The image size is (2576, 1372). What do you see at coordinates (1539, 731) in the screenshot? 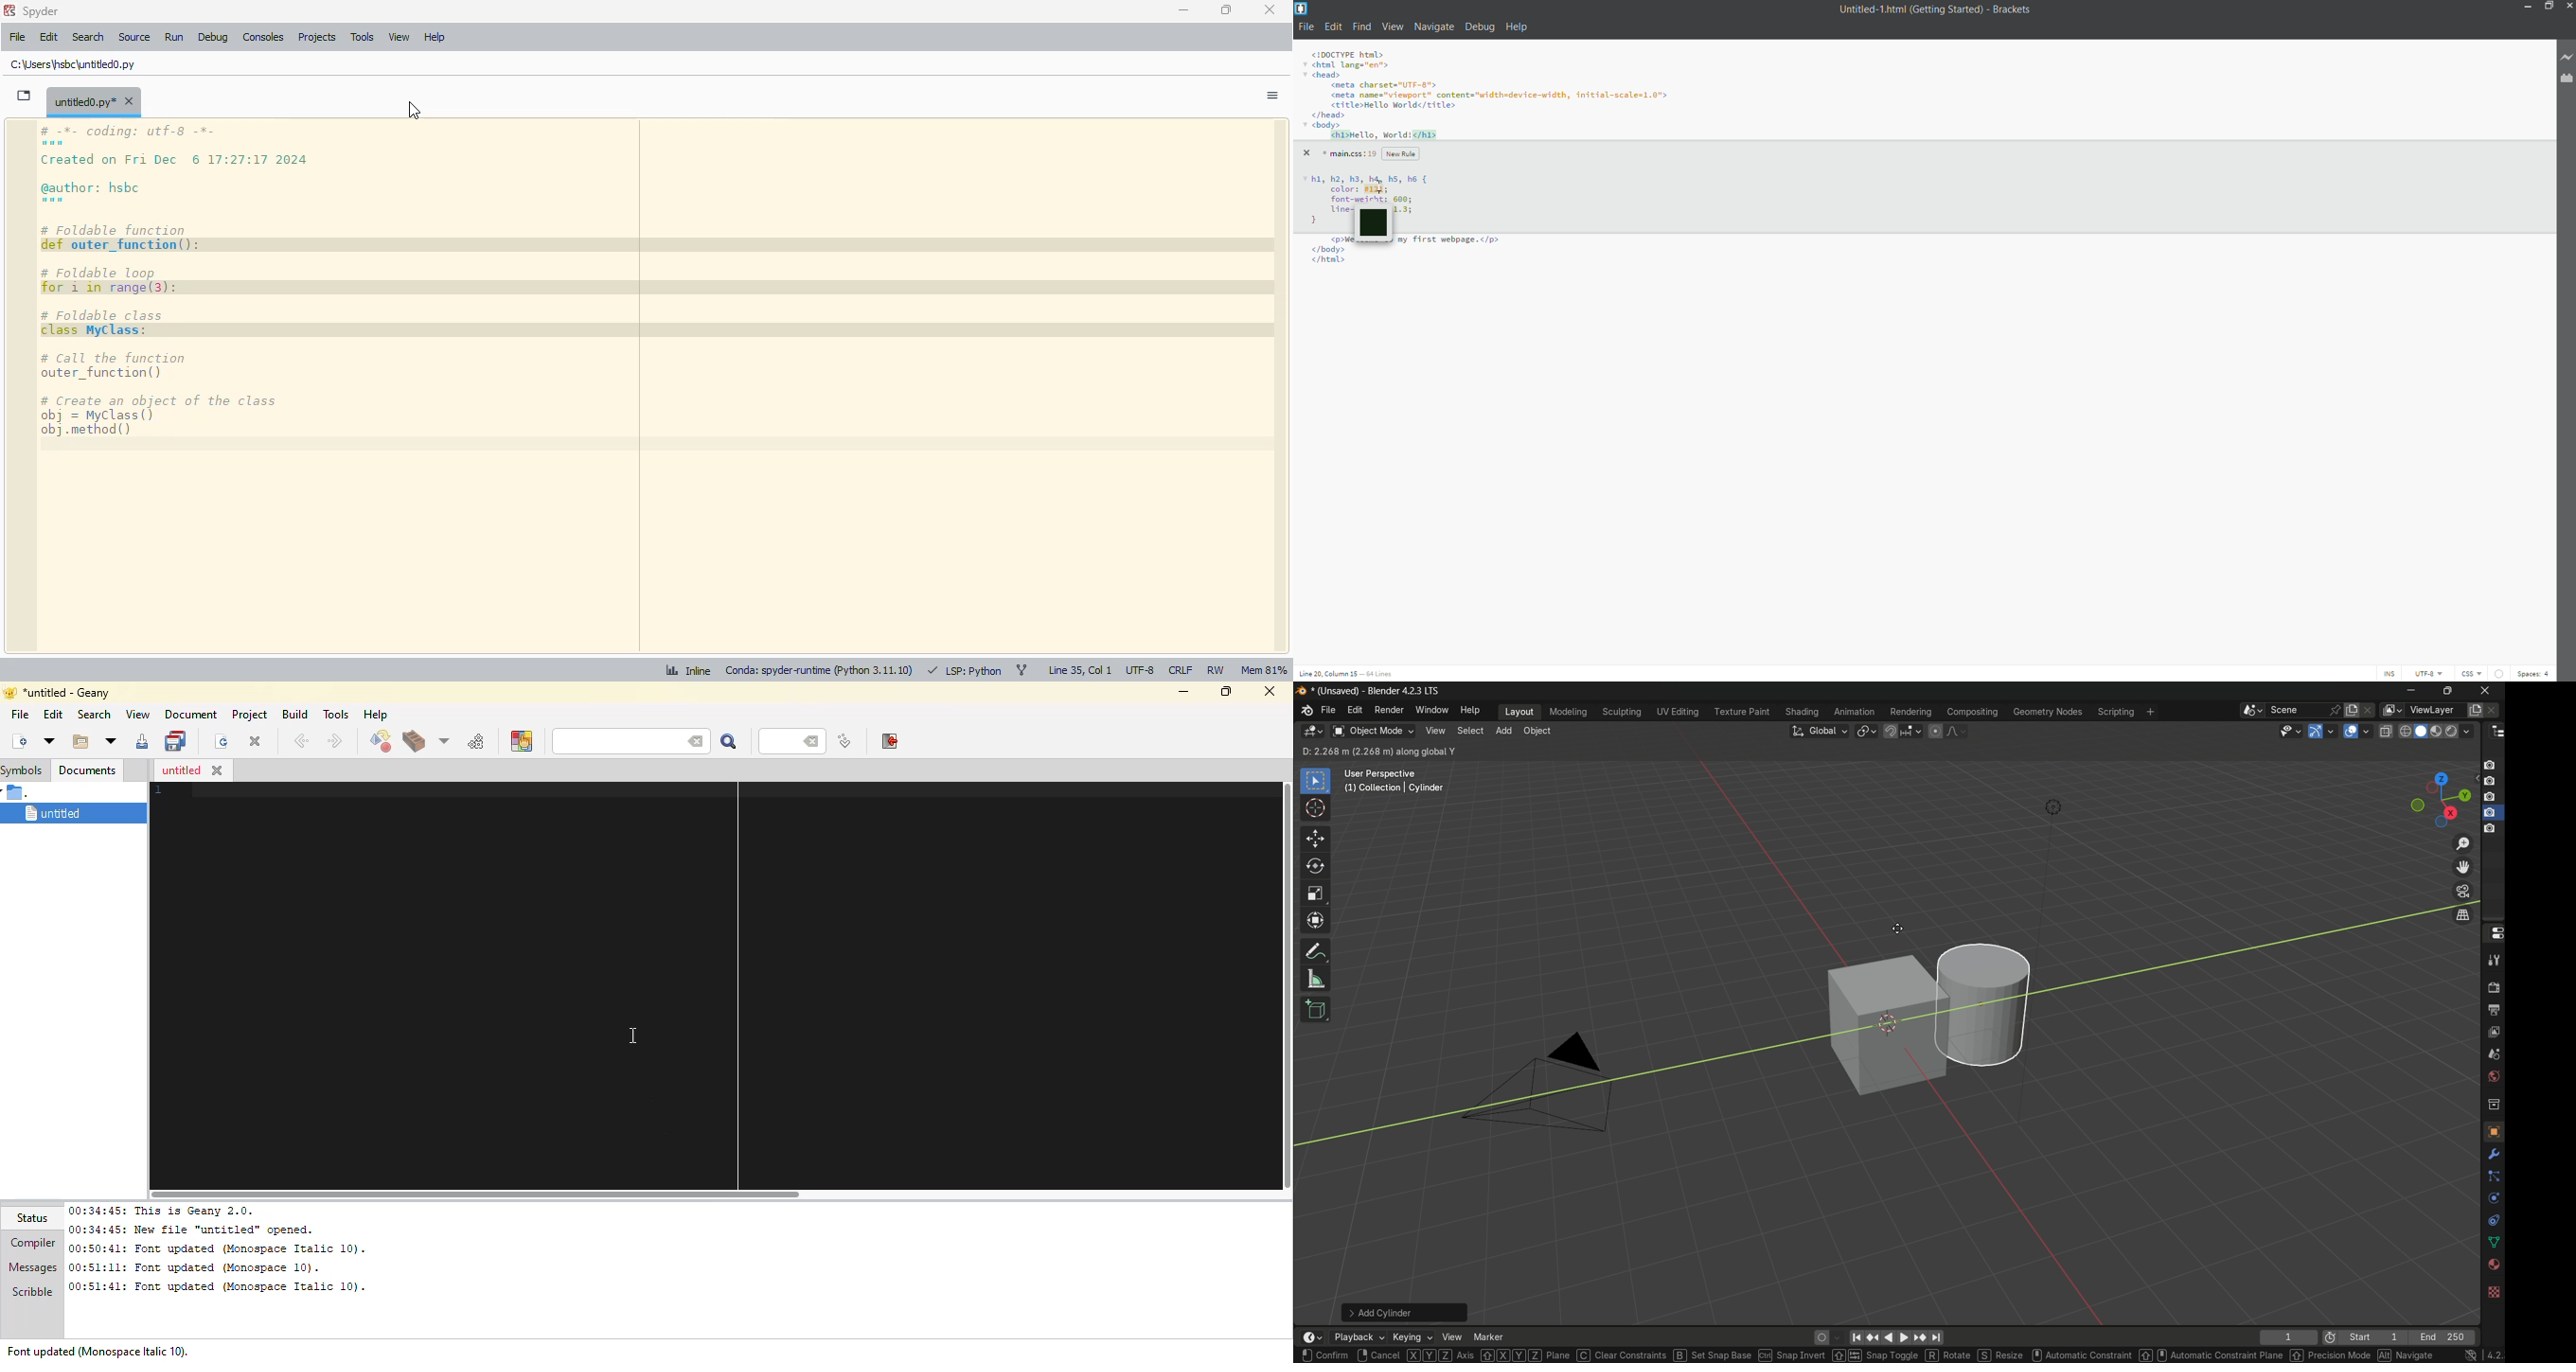
I see `object menu` at bounding box center [1539, 731].